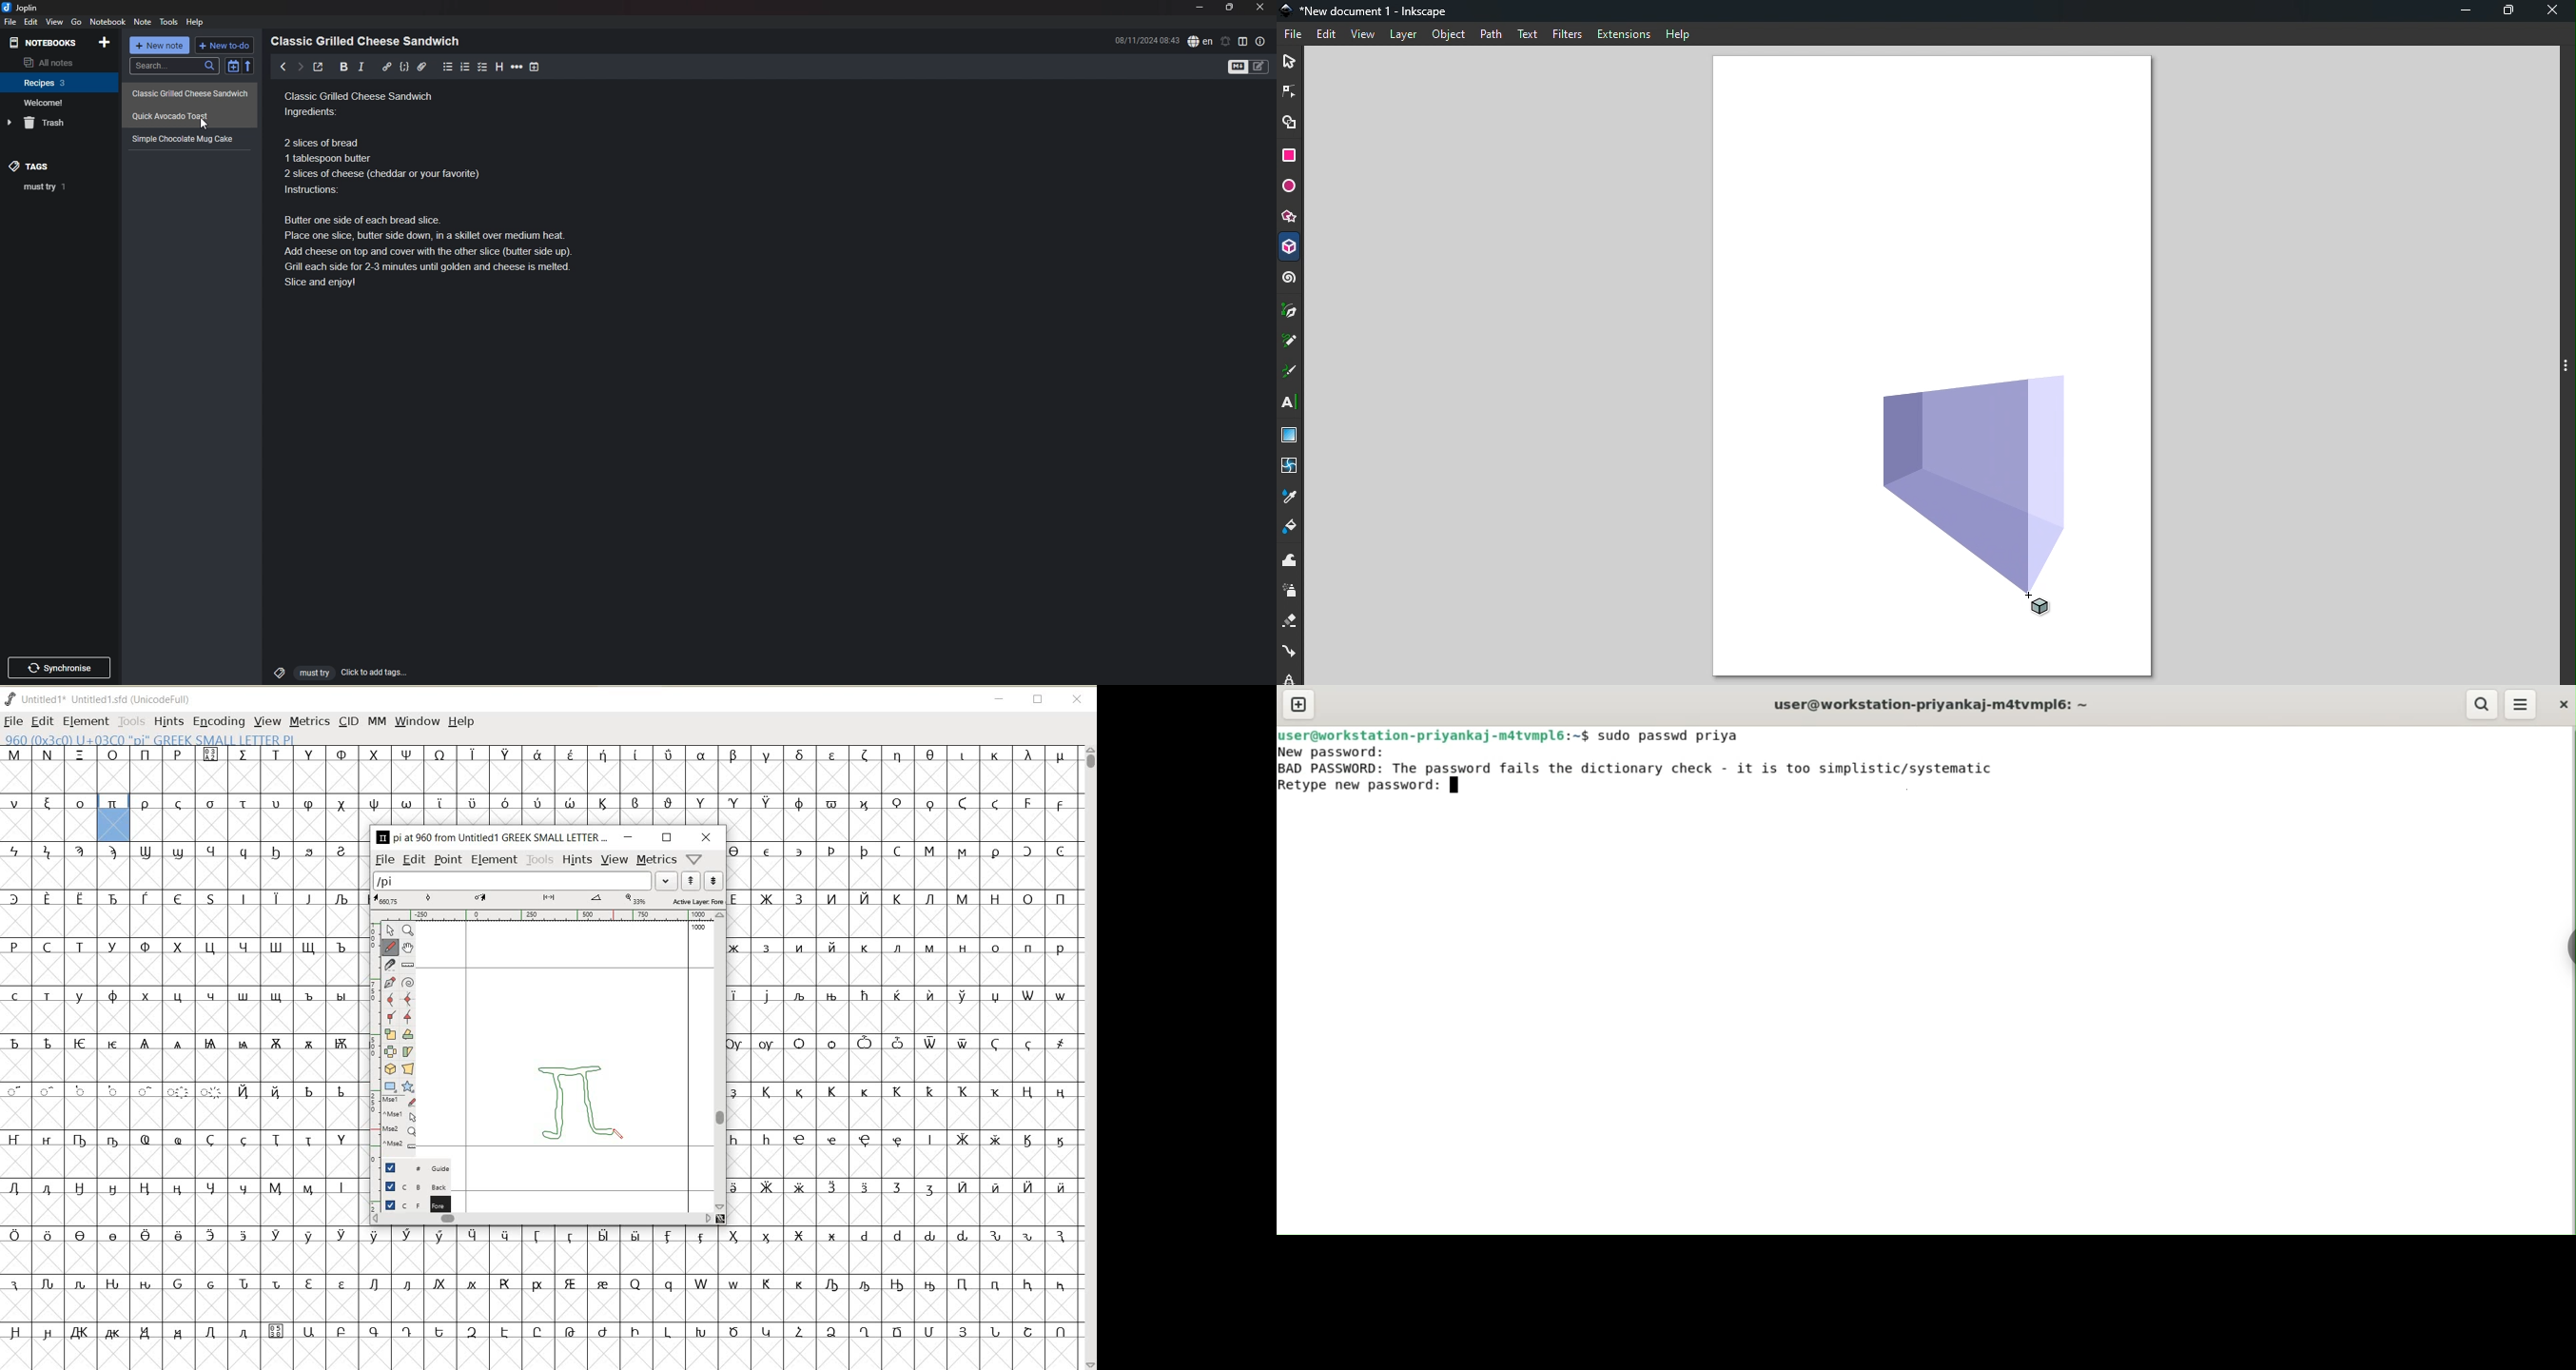 The image size is (2576, 1372). What do you see at coordinates (161, 47) in the screenshot?
I see `new note` at bounding box center [161, 47].